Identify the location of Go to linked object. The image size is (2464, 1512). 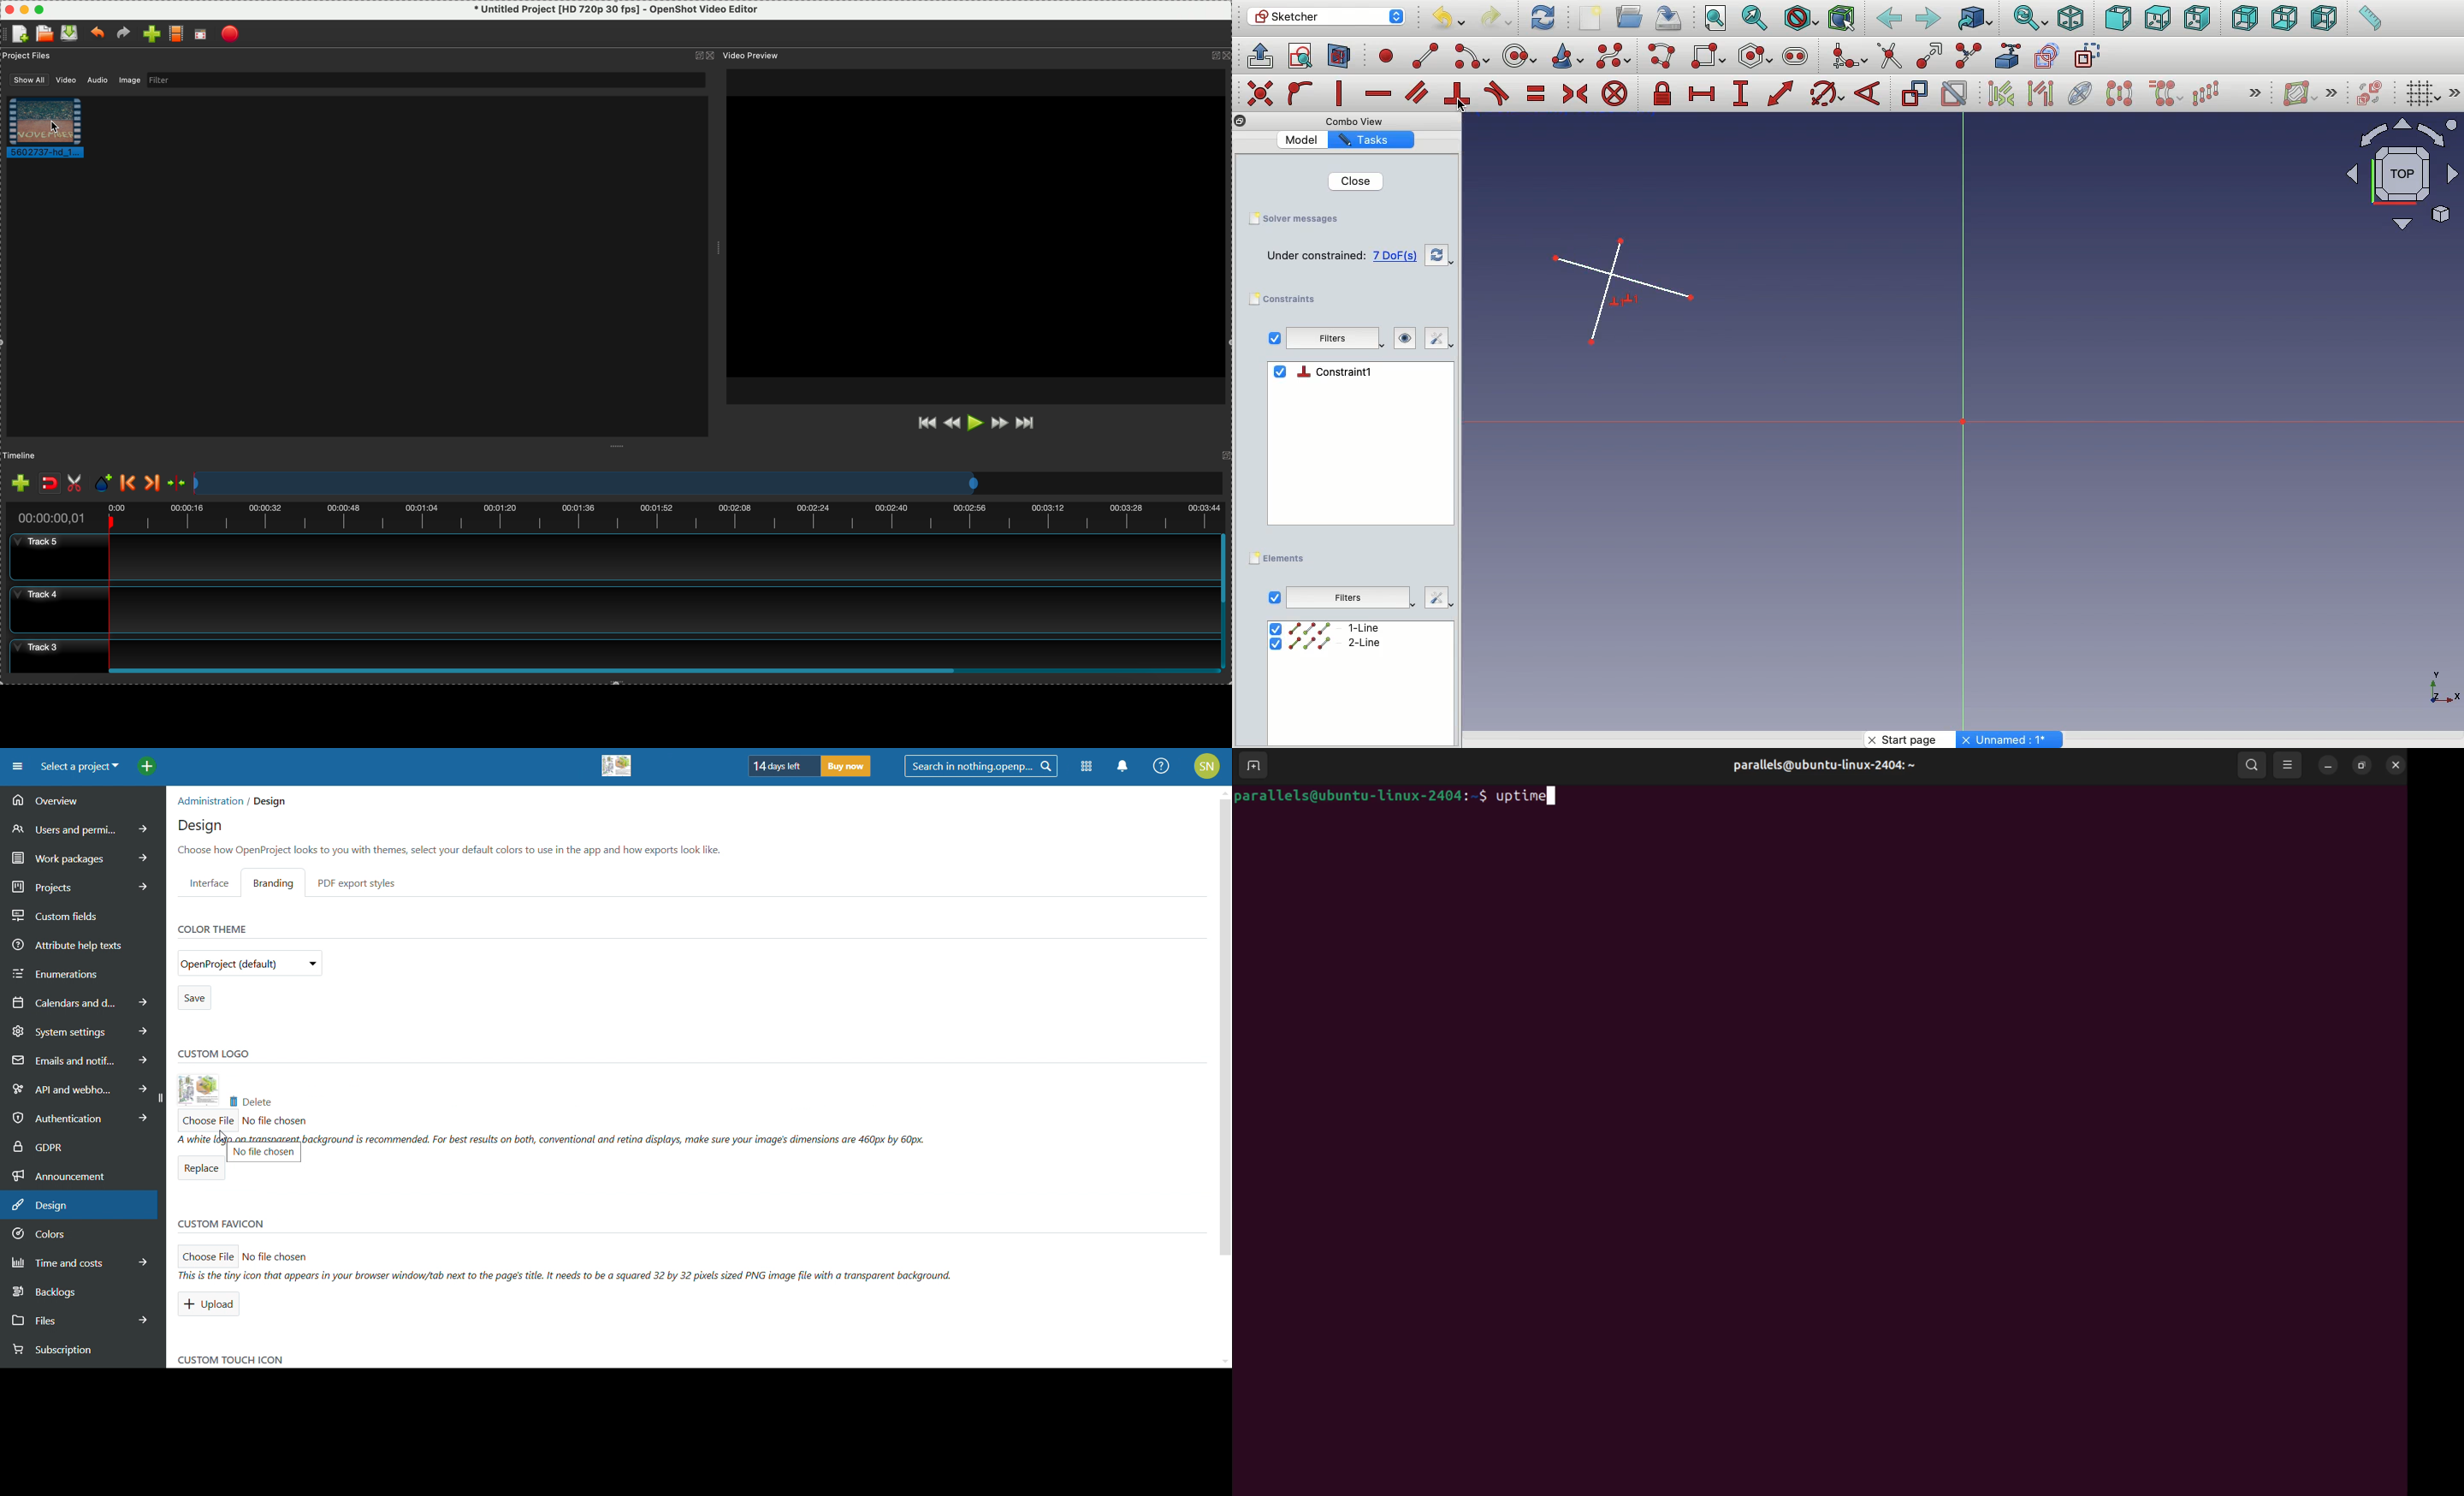
(1975, 18).